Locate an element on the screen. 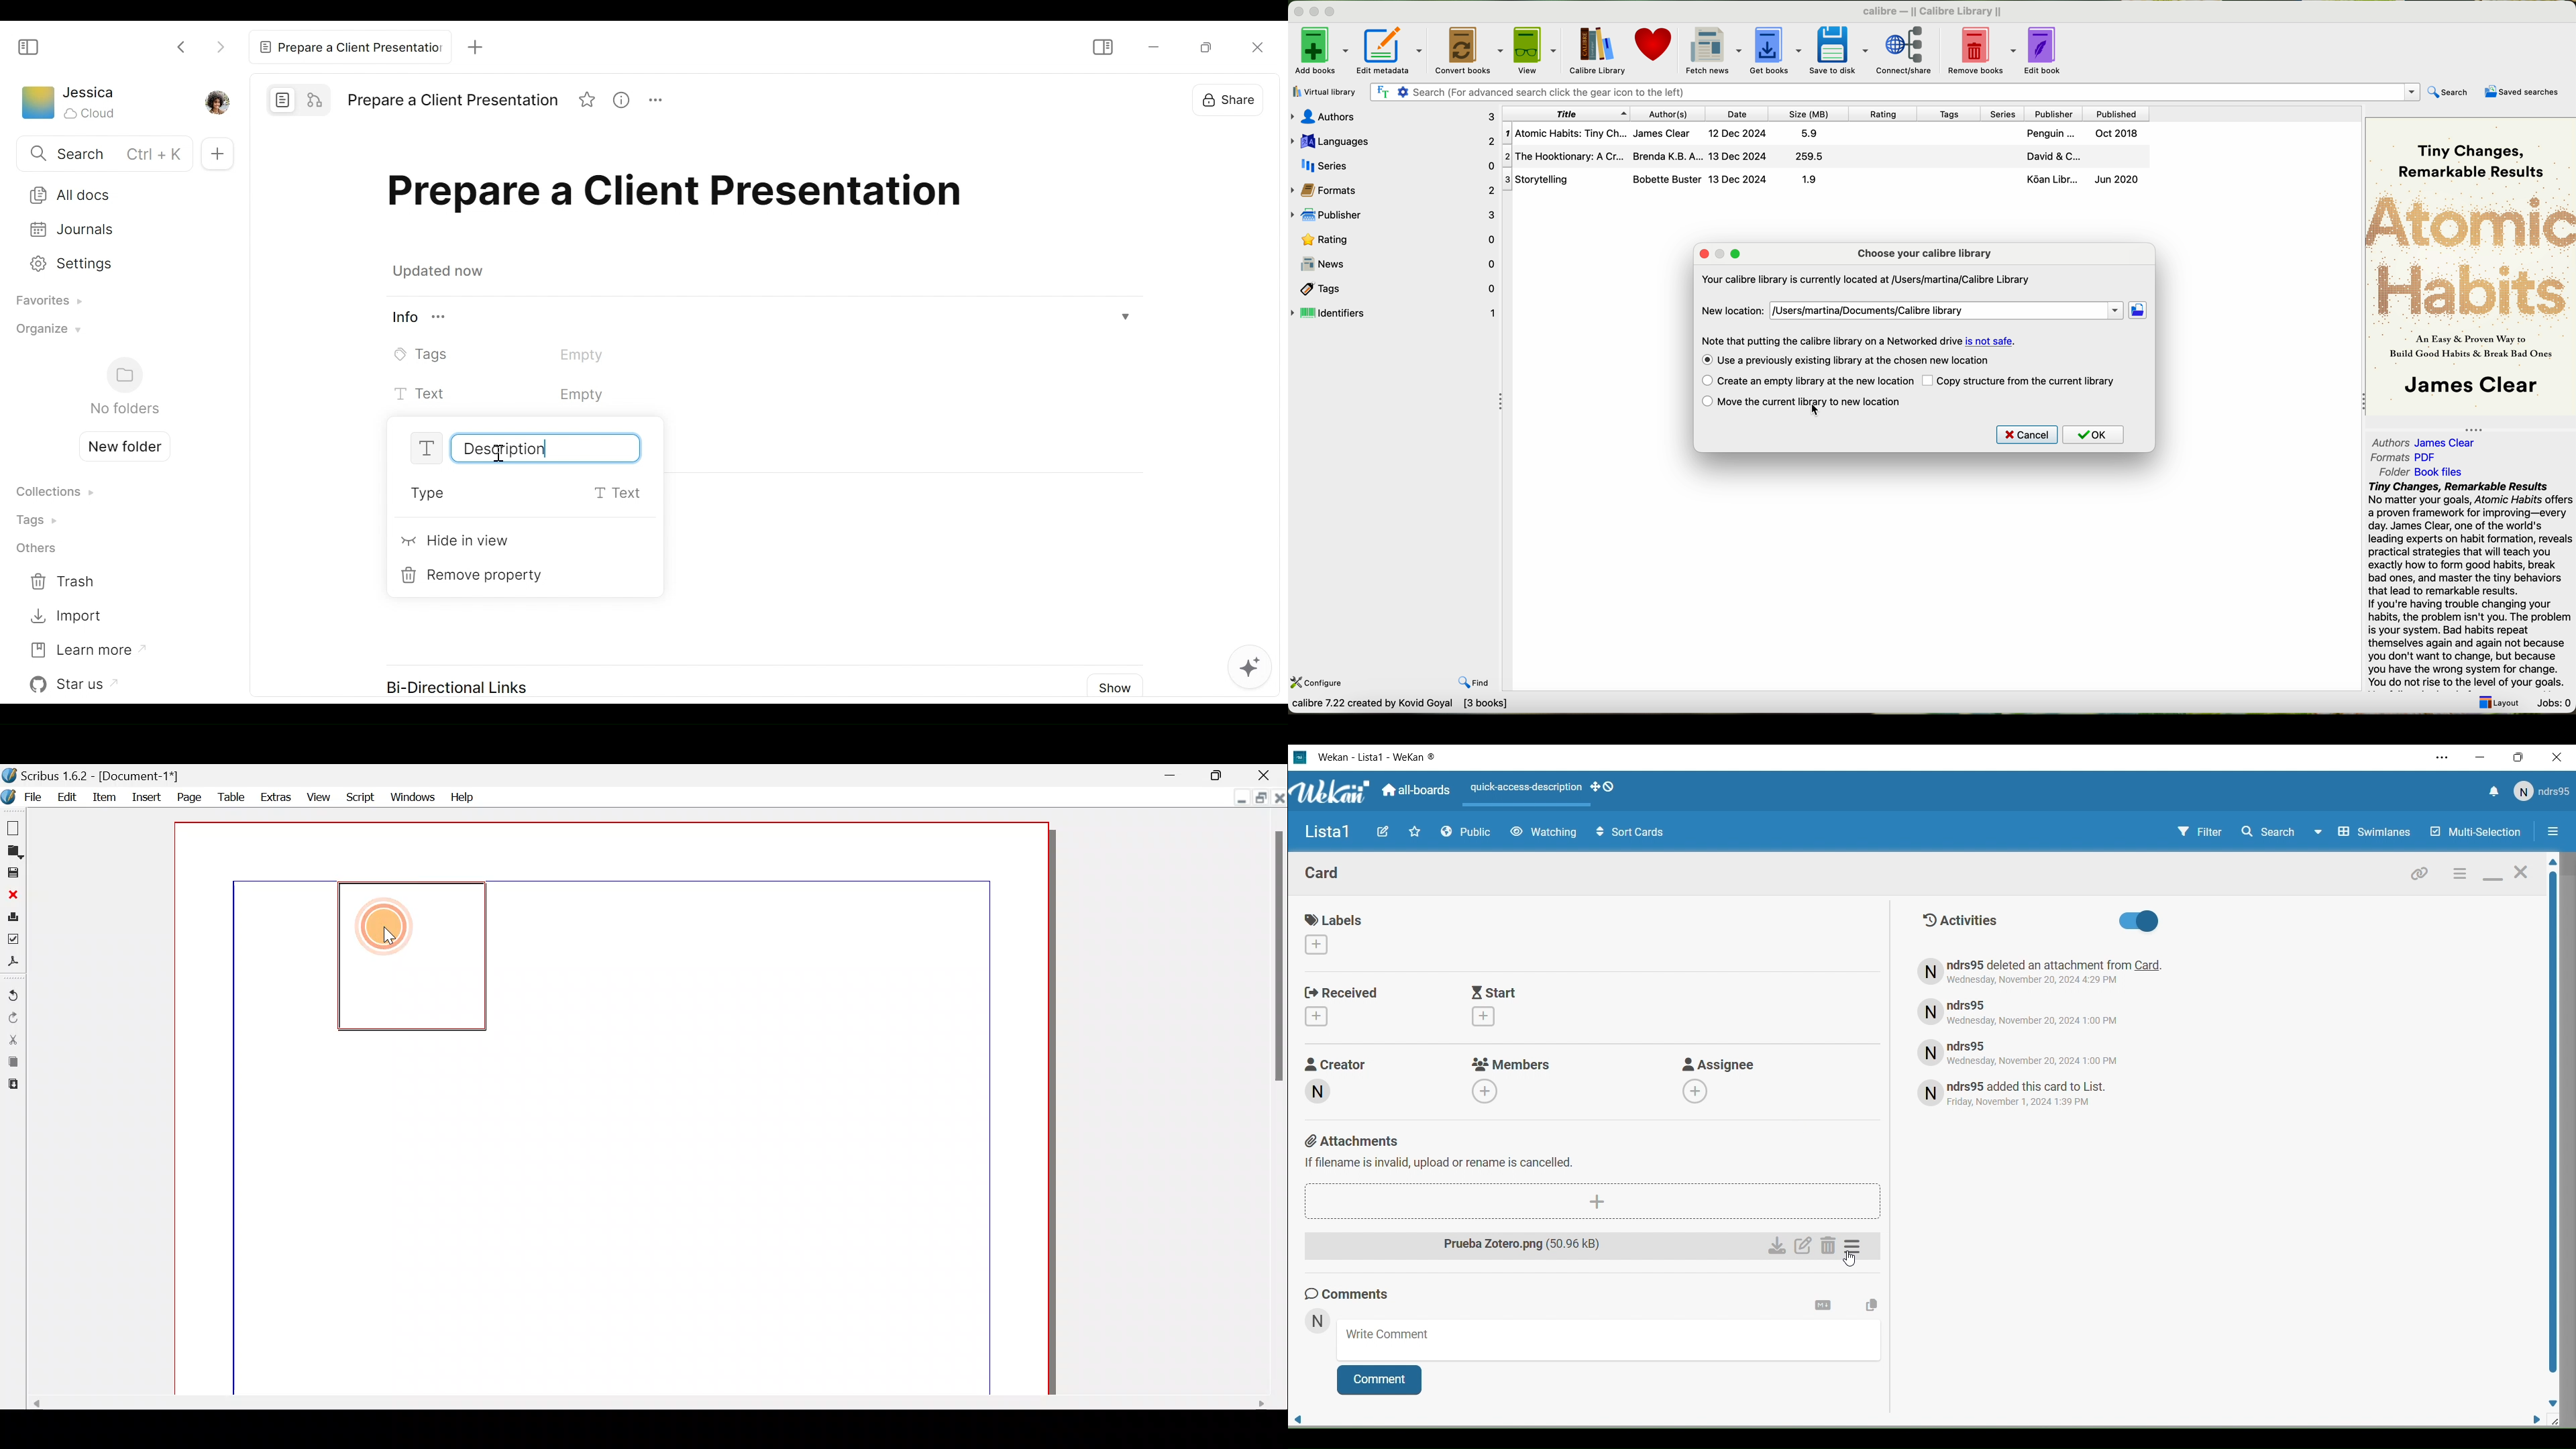 The image size is (2576, 1456). Text is located at coordinates (2027, 1095).